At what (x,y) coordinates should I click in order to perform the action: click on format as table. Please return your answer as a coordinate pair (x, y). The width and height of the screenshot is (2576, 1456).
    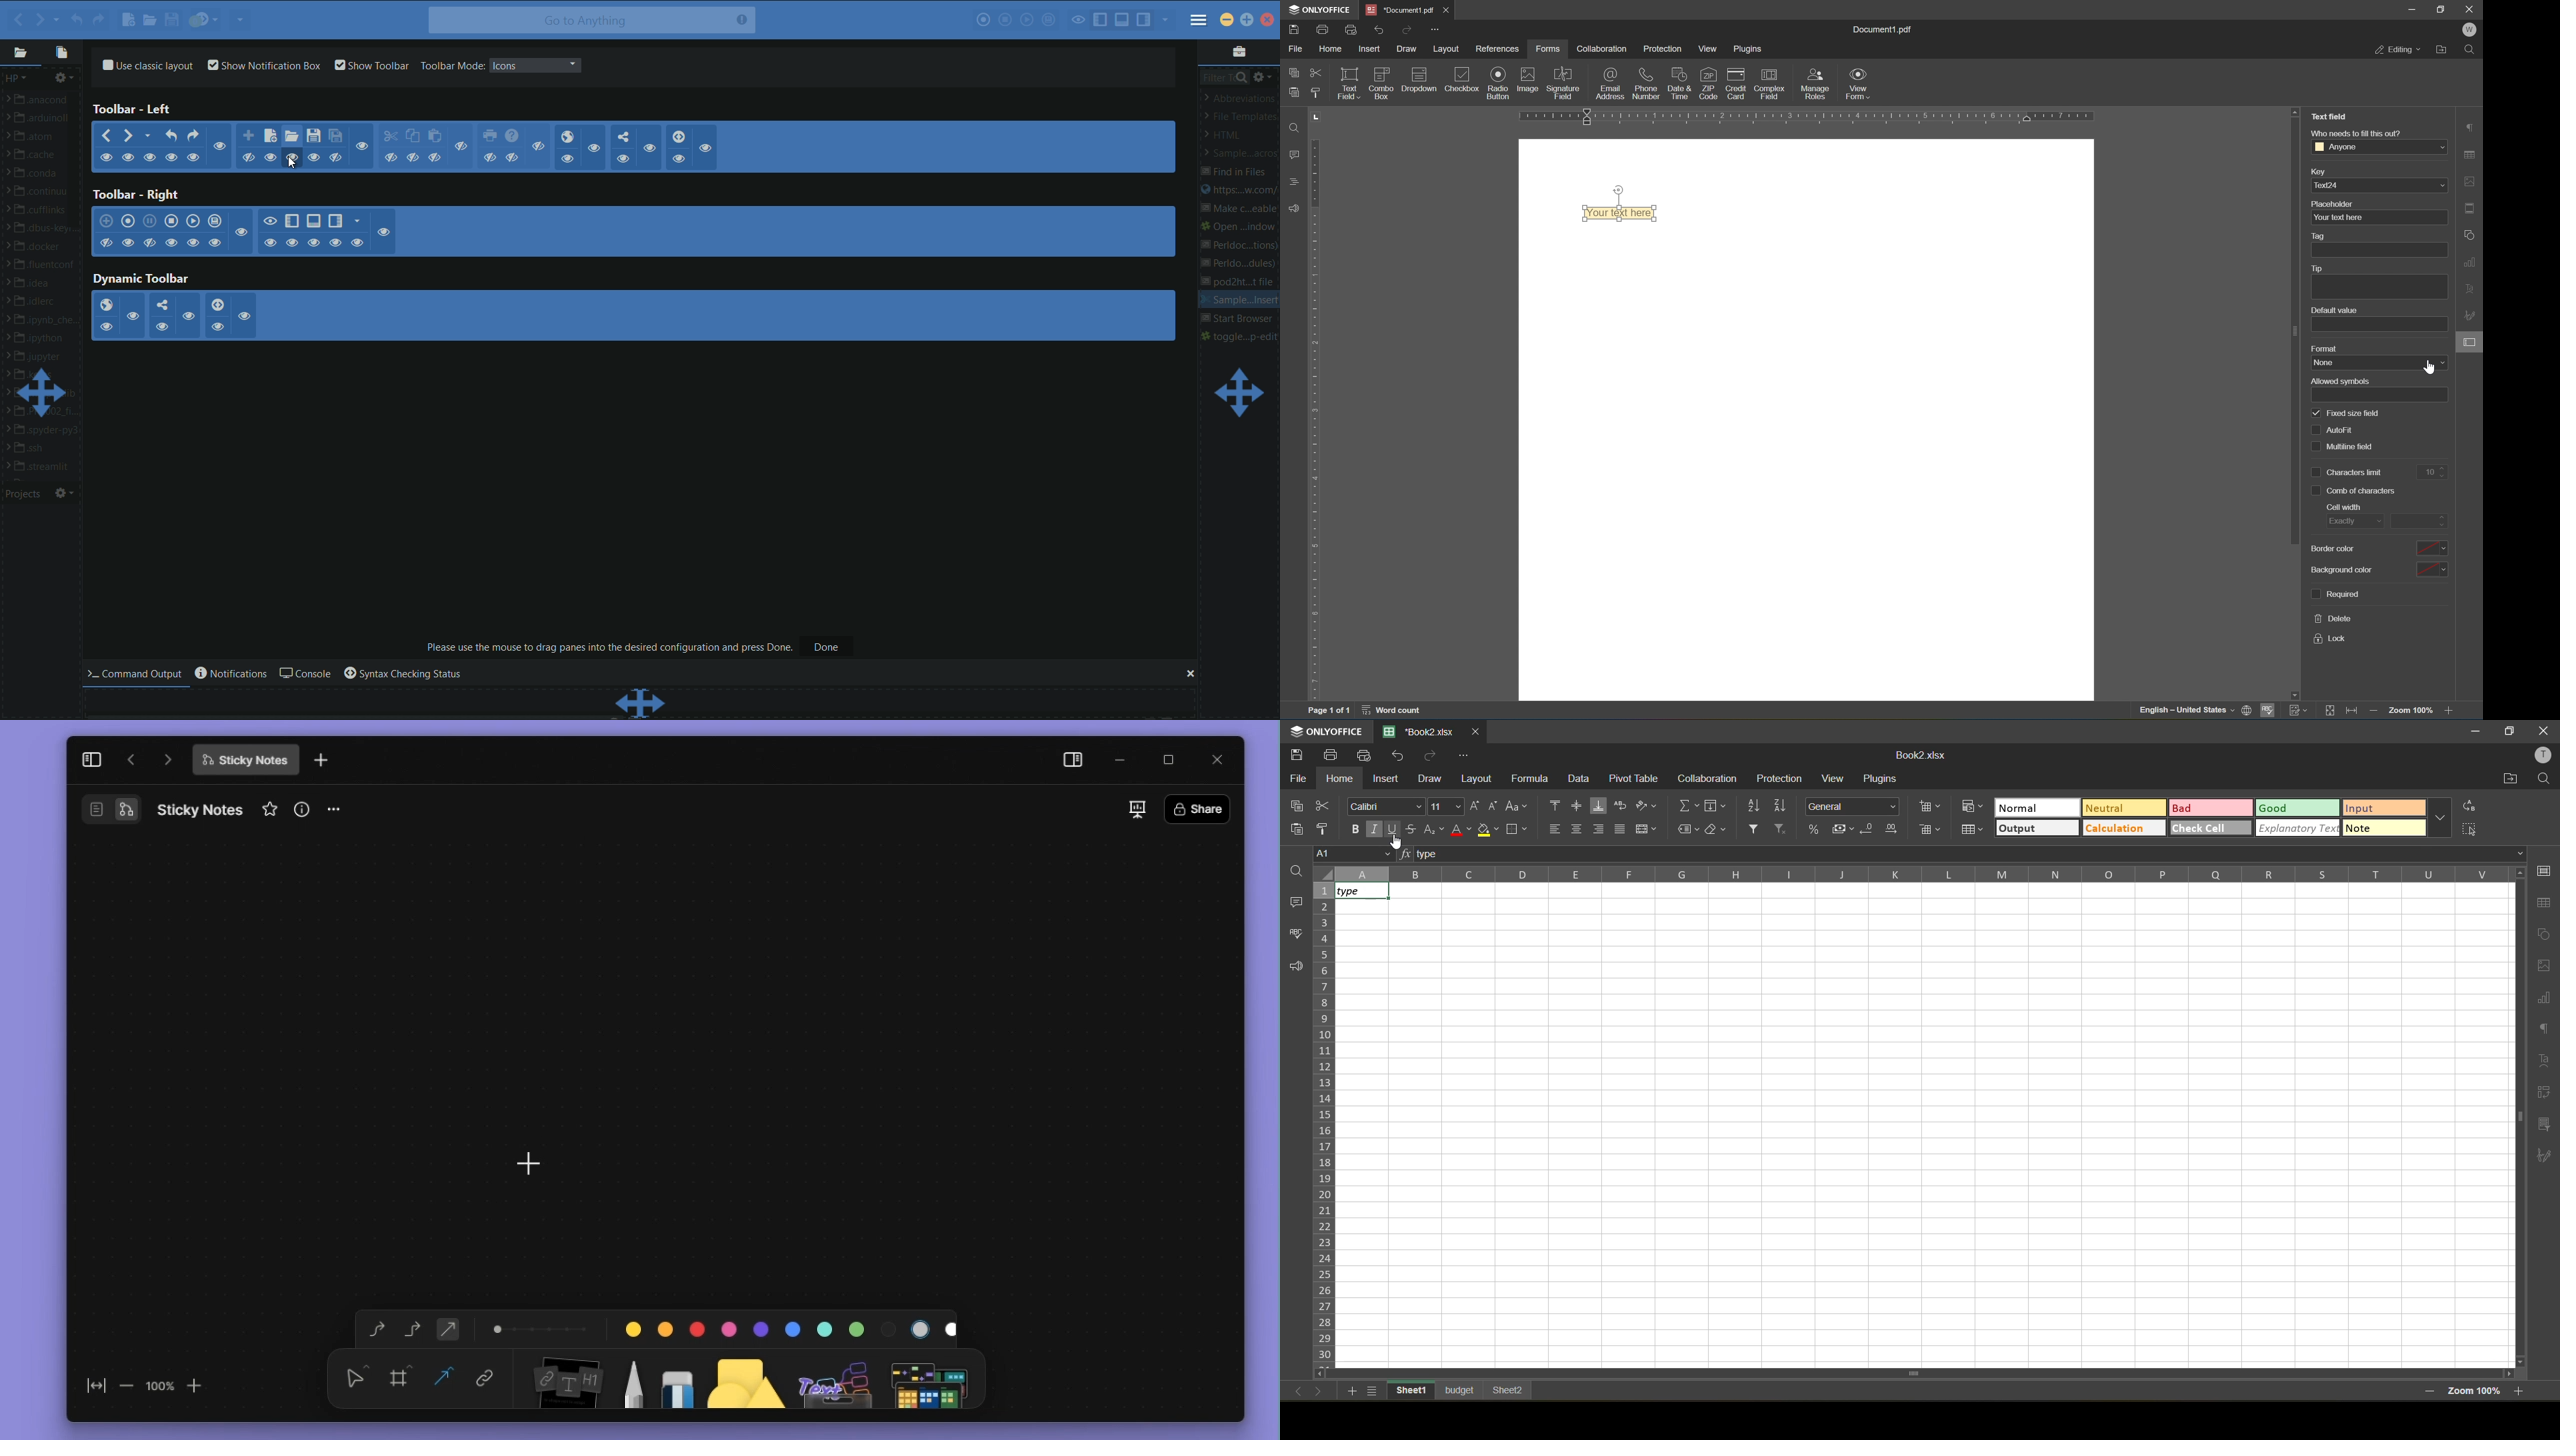
    Looking at the image, I should click on (1973, 831).